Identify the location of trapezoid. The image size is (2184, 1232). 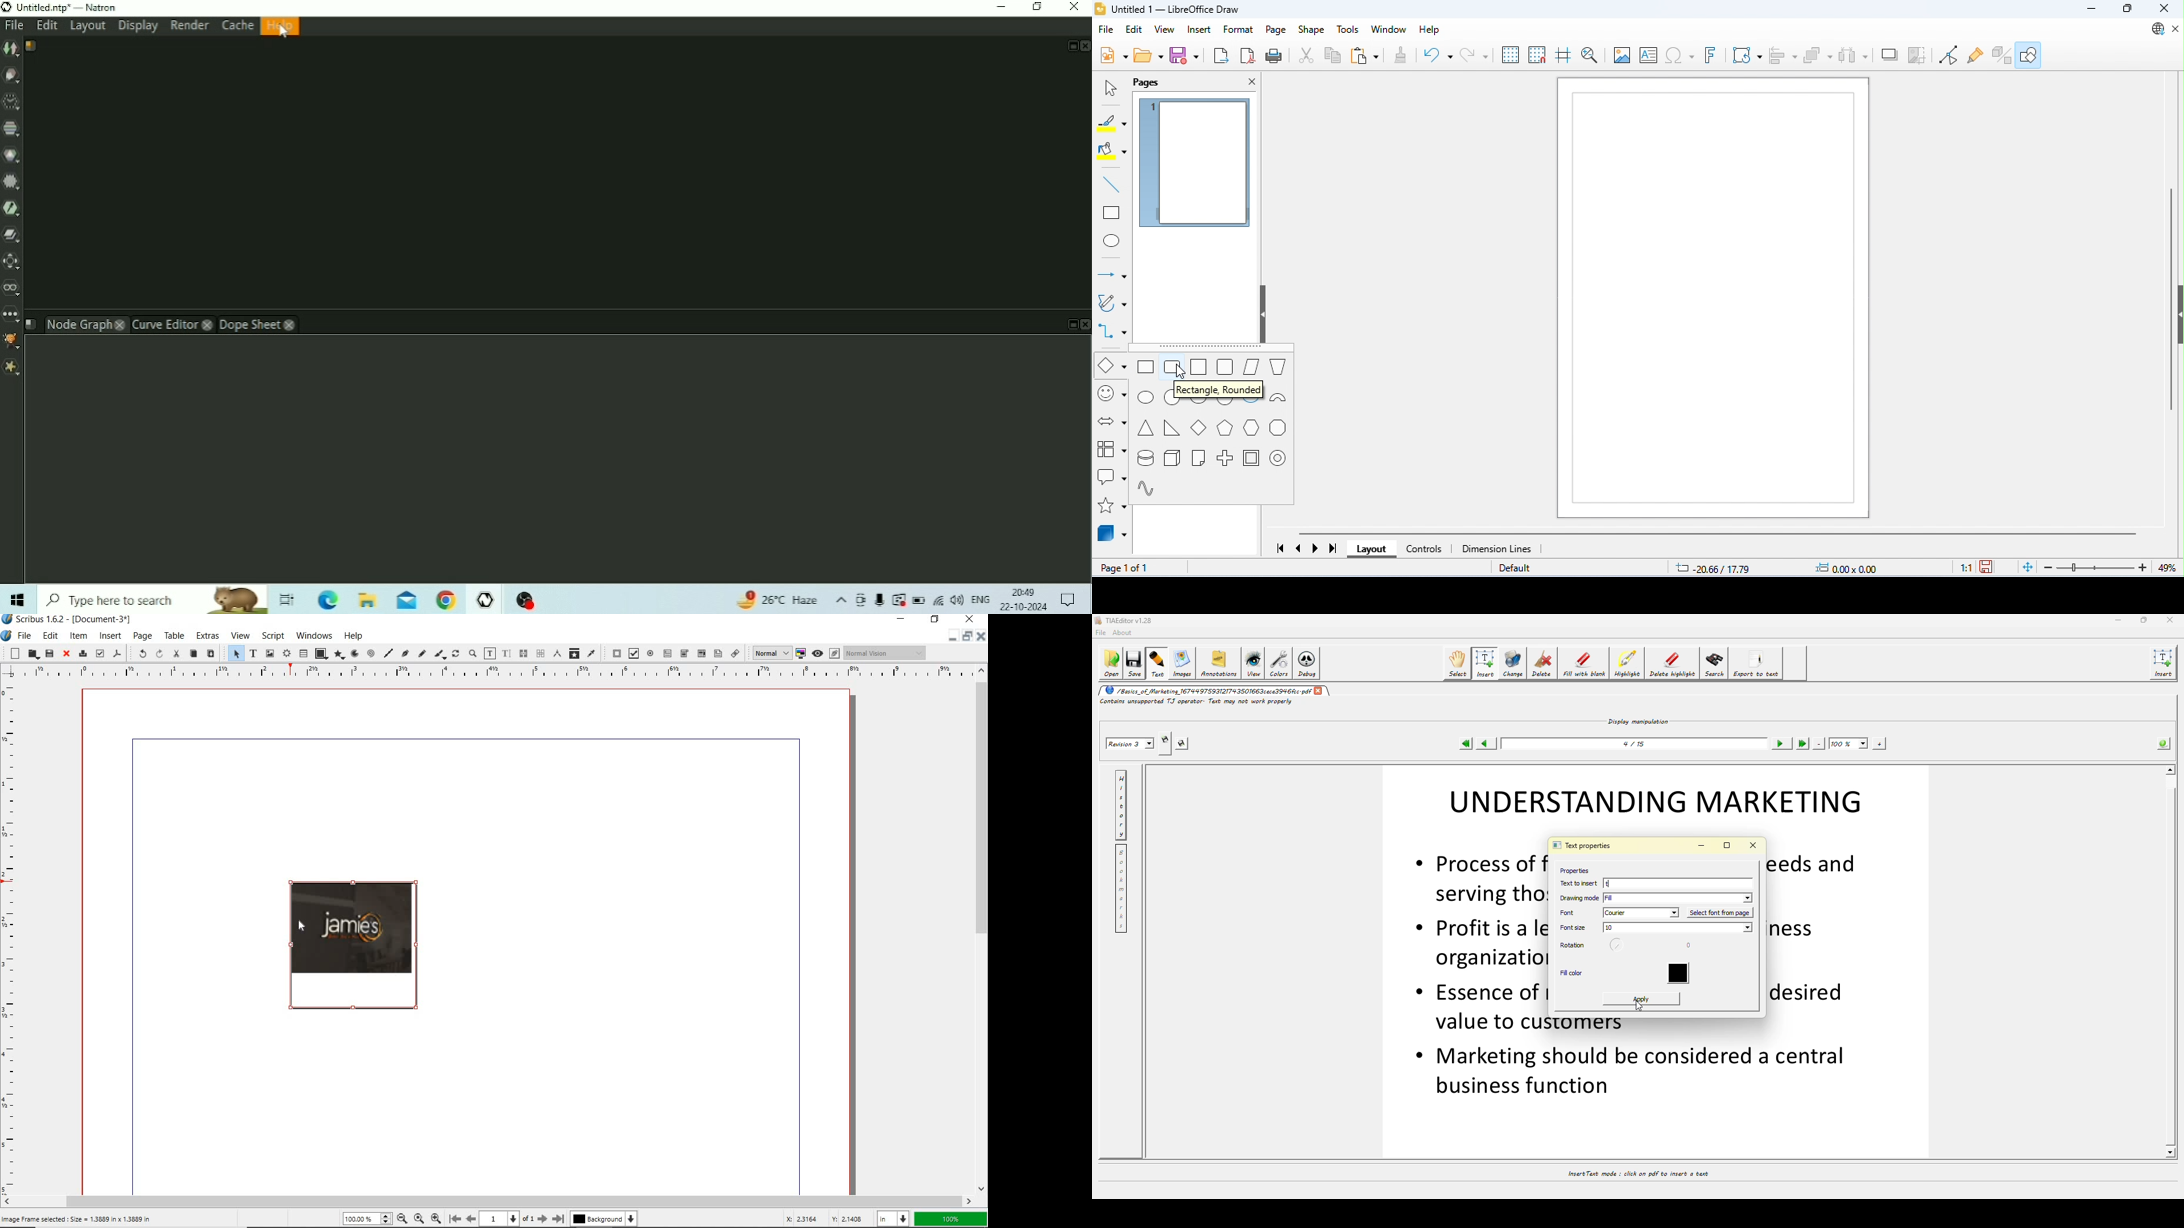
(1278, 366).